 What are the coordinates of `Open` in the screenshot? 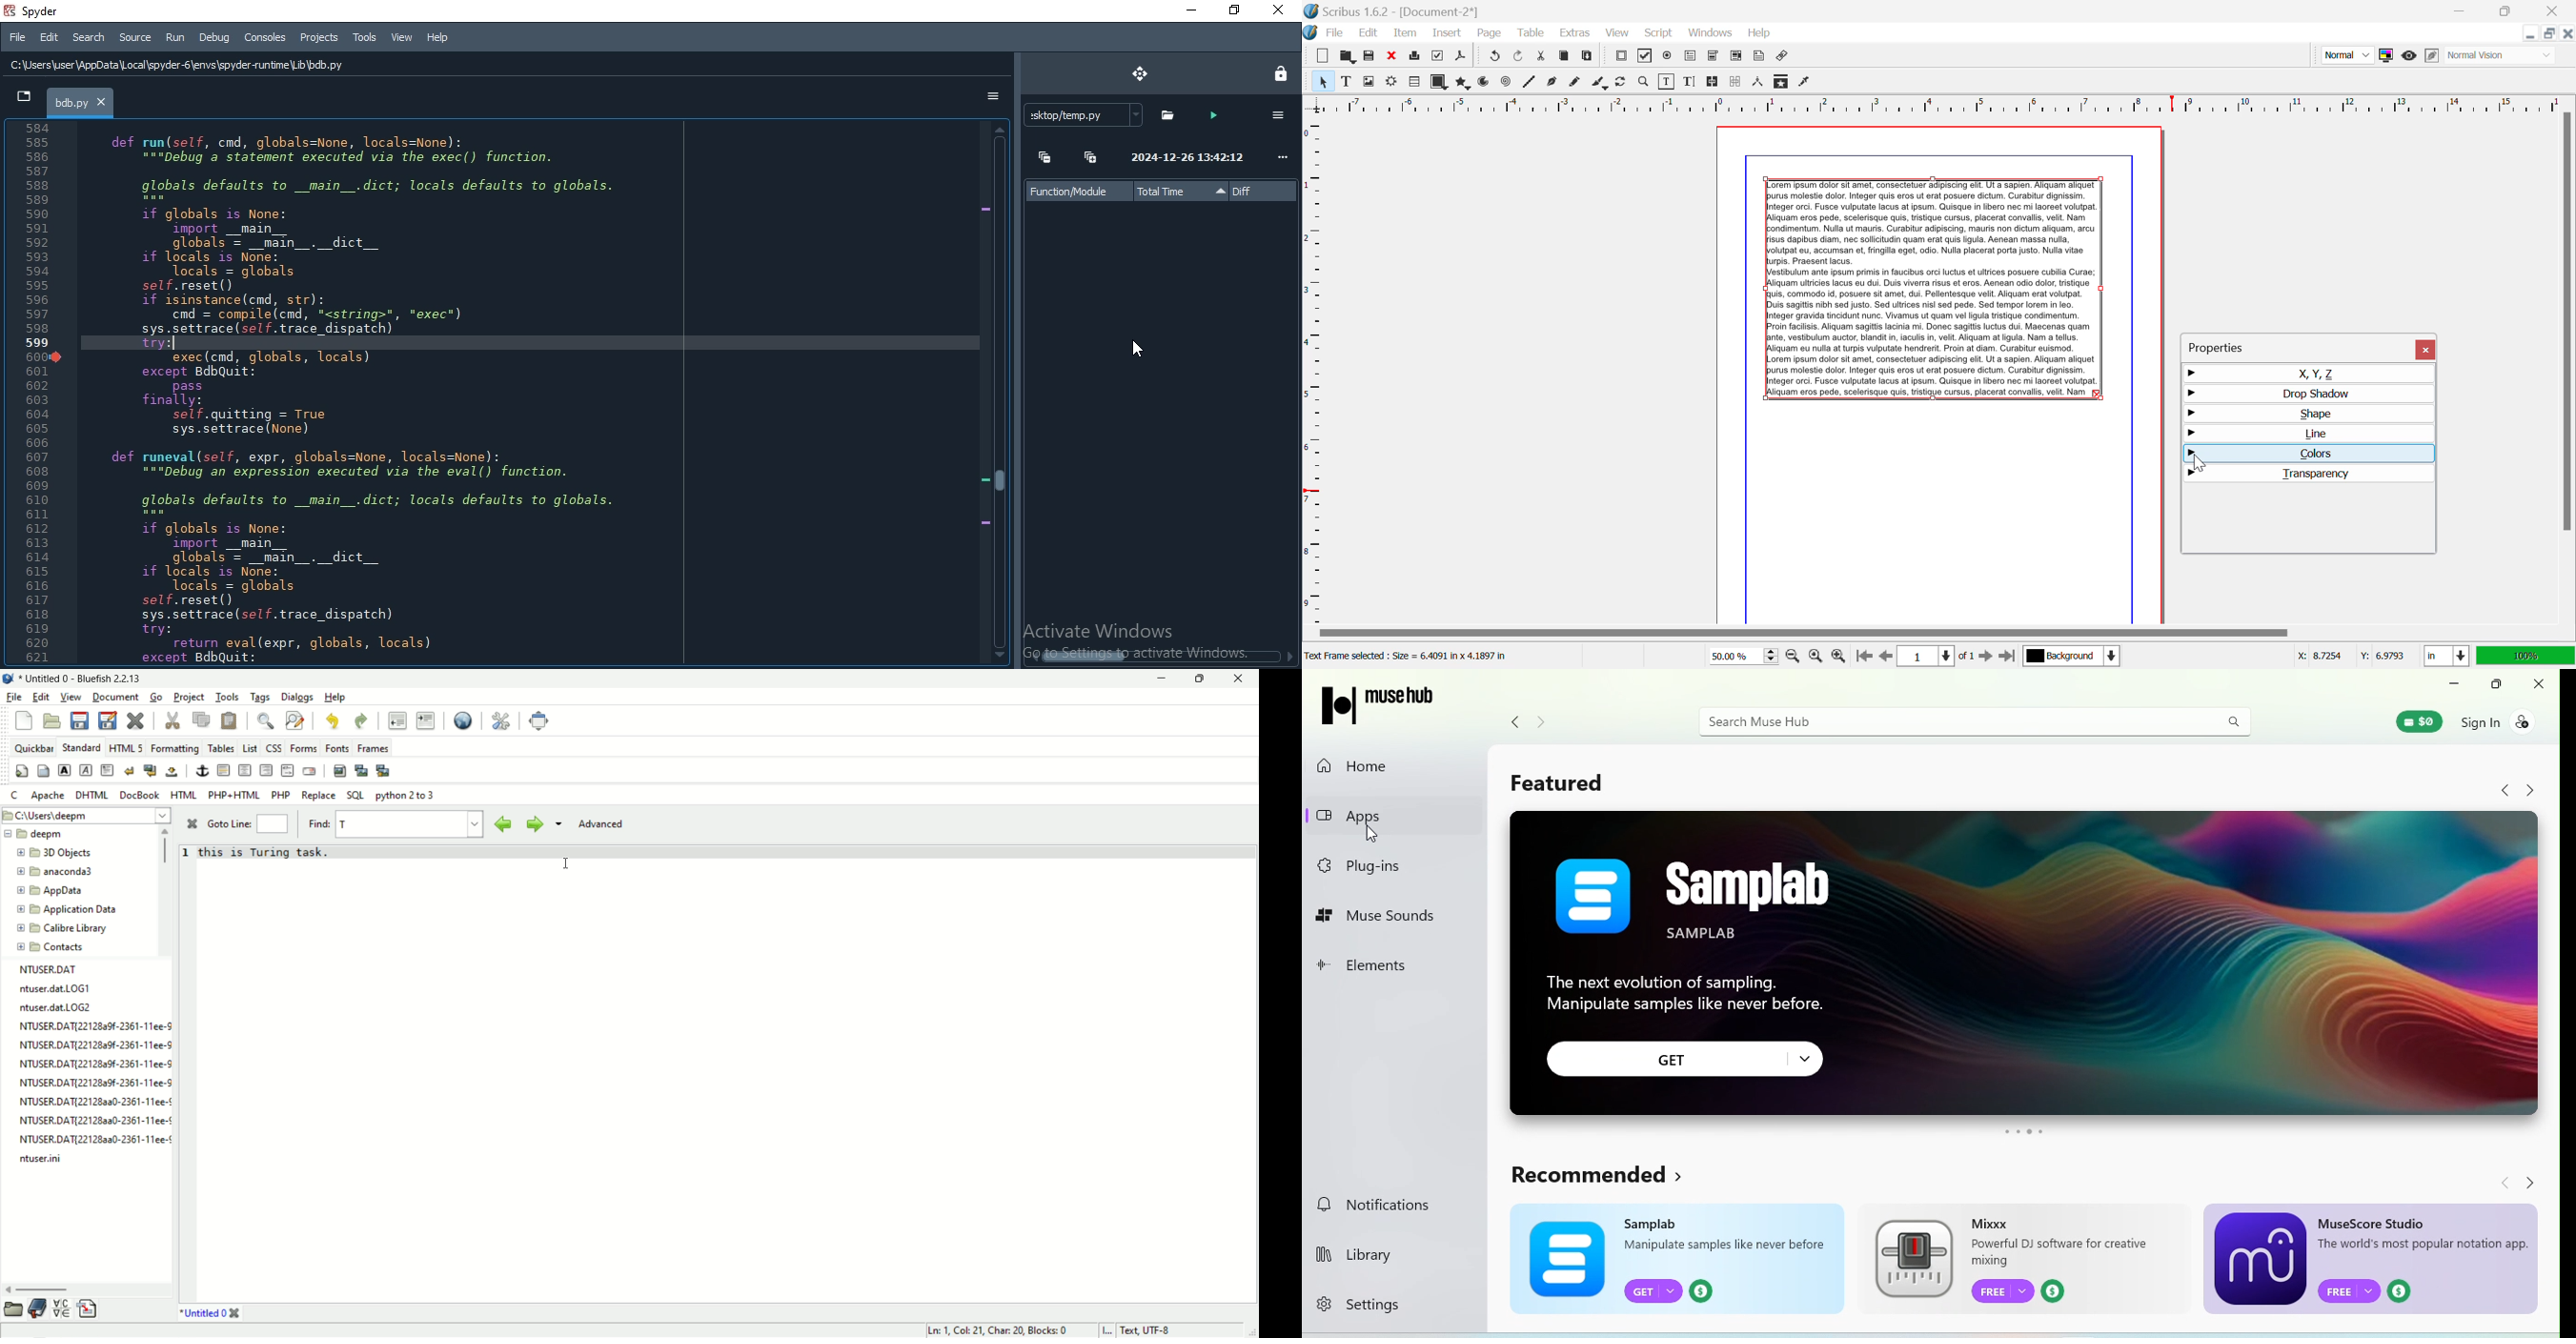 It's located at (1347, 55).